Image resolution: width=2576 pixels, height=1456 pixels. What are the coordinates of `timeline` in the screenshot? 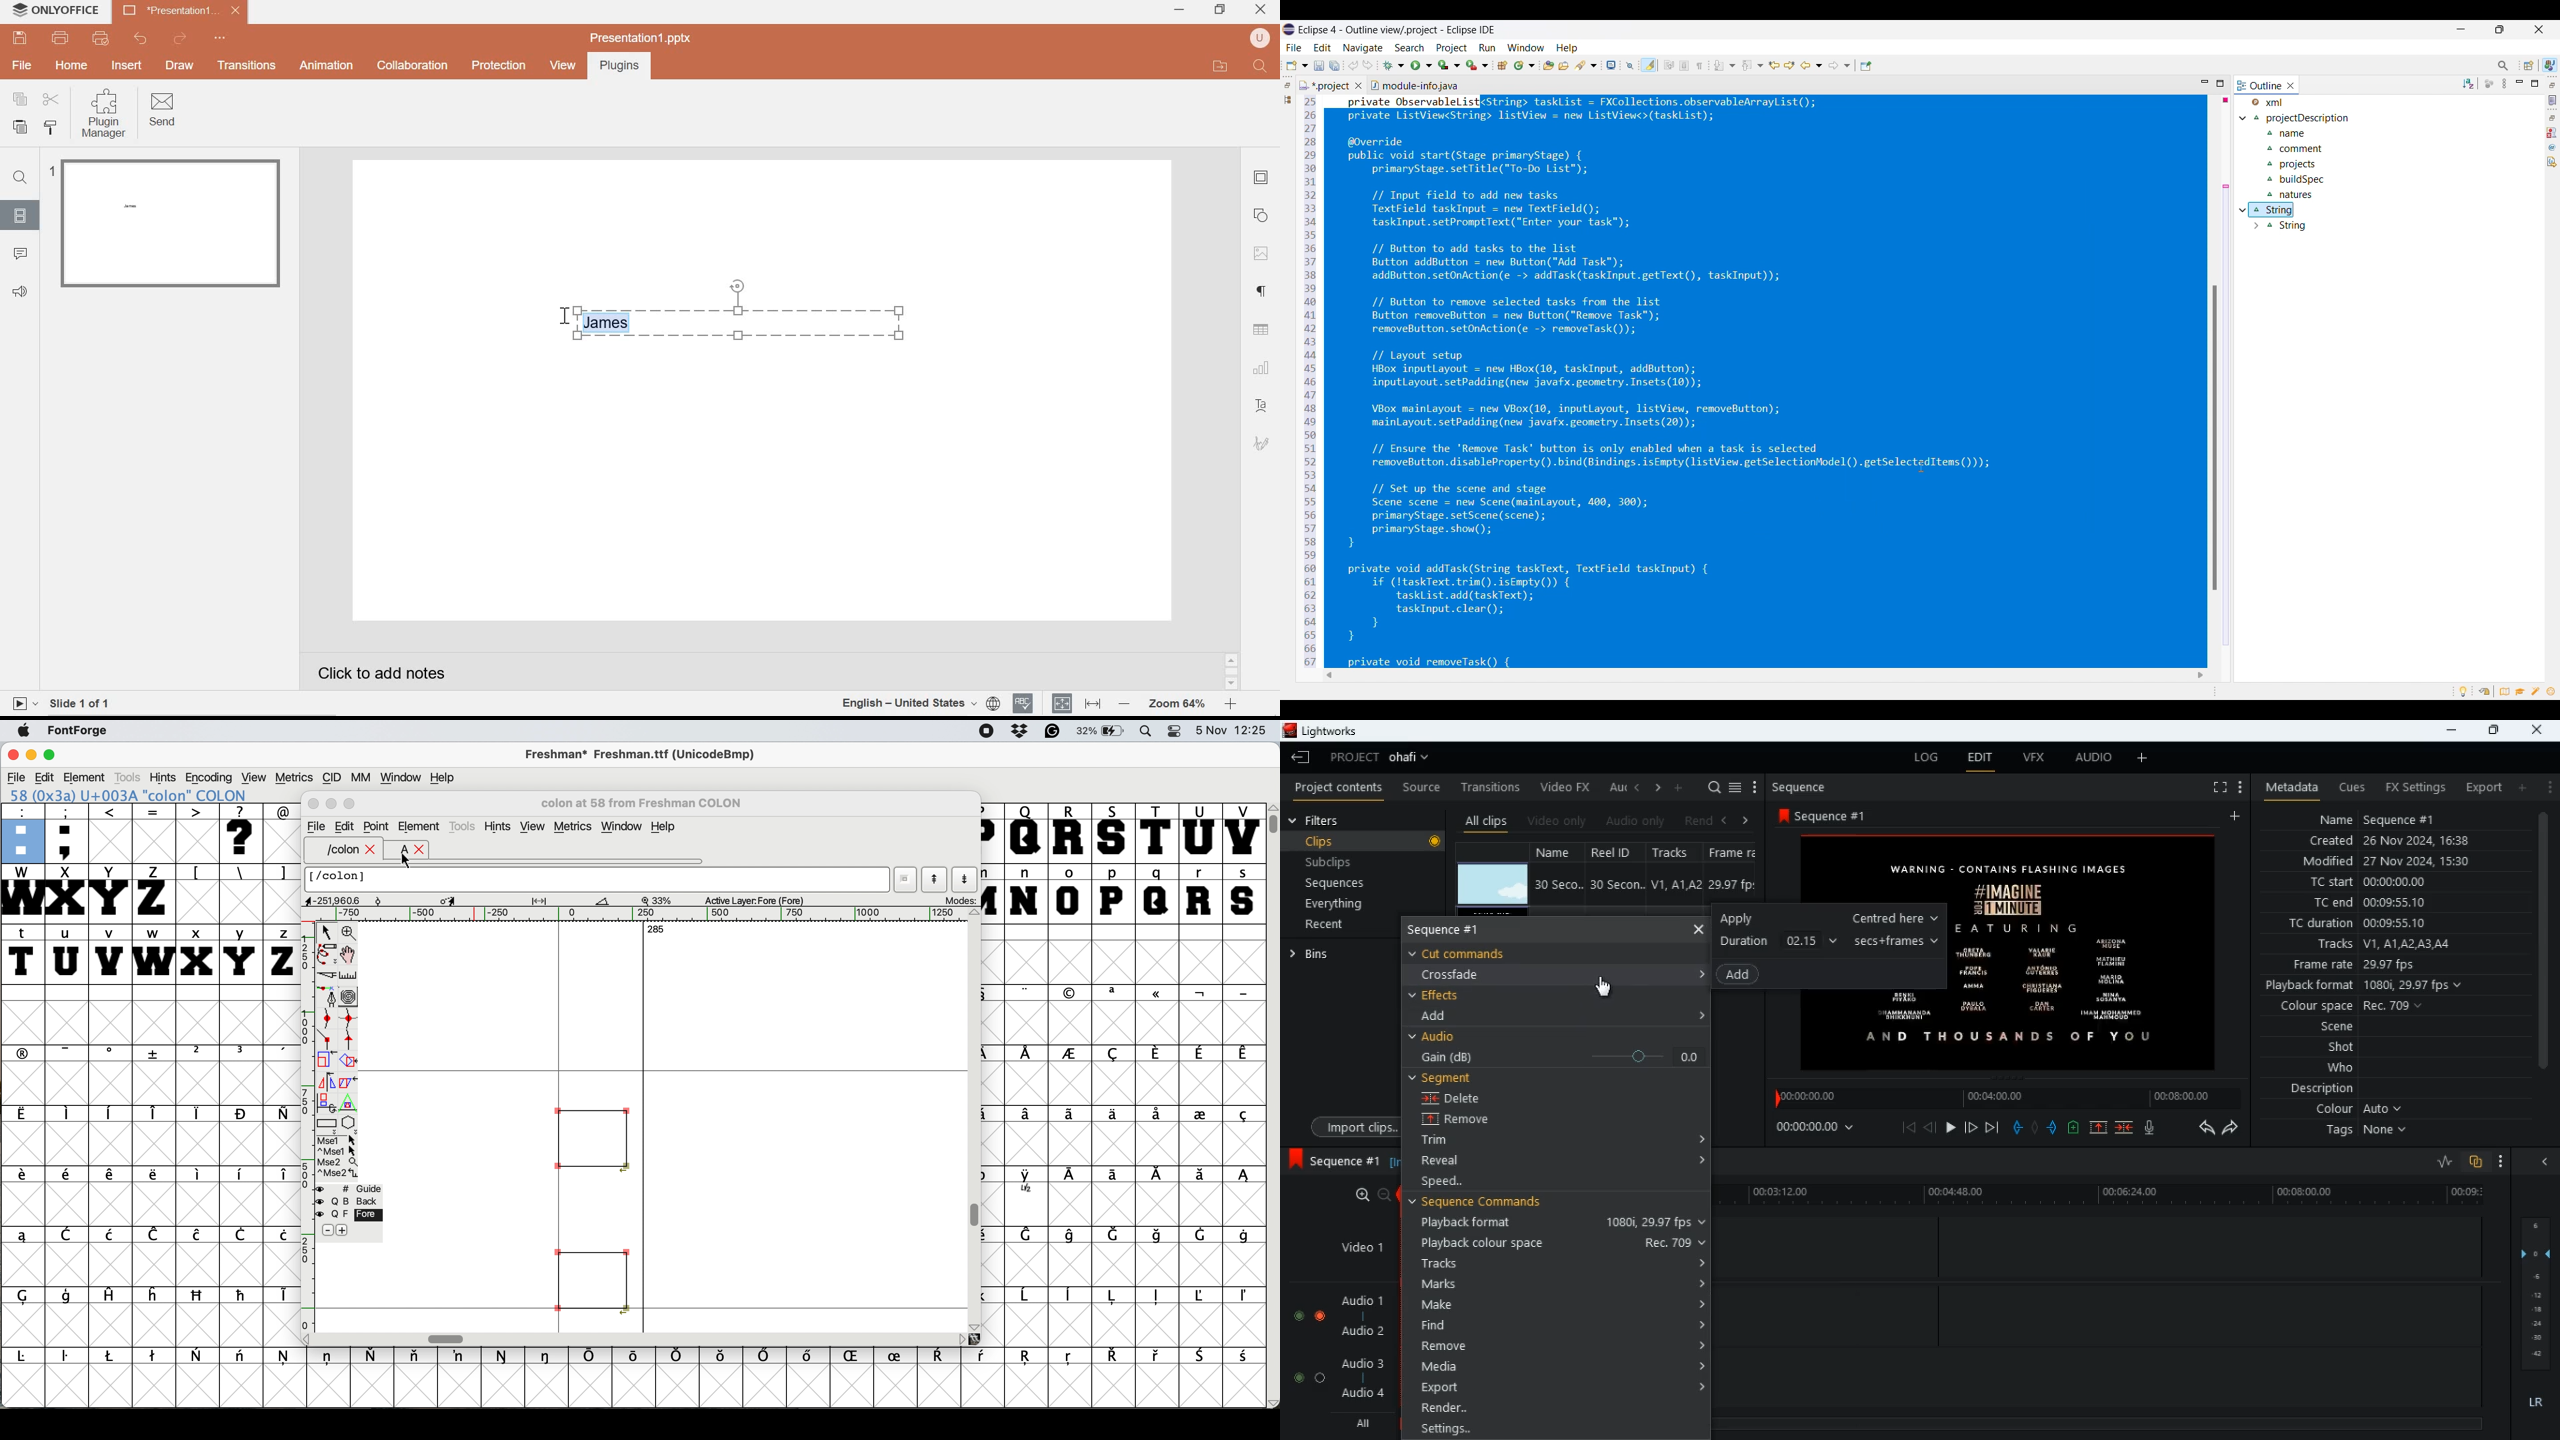 It's located at (2004, 1097).